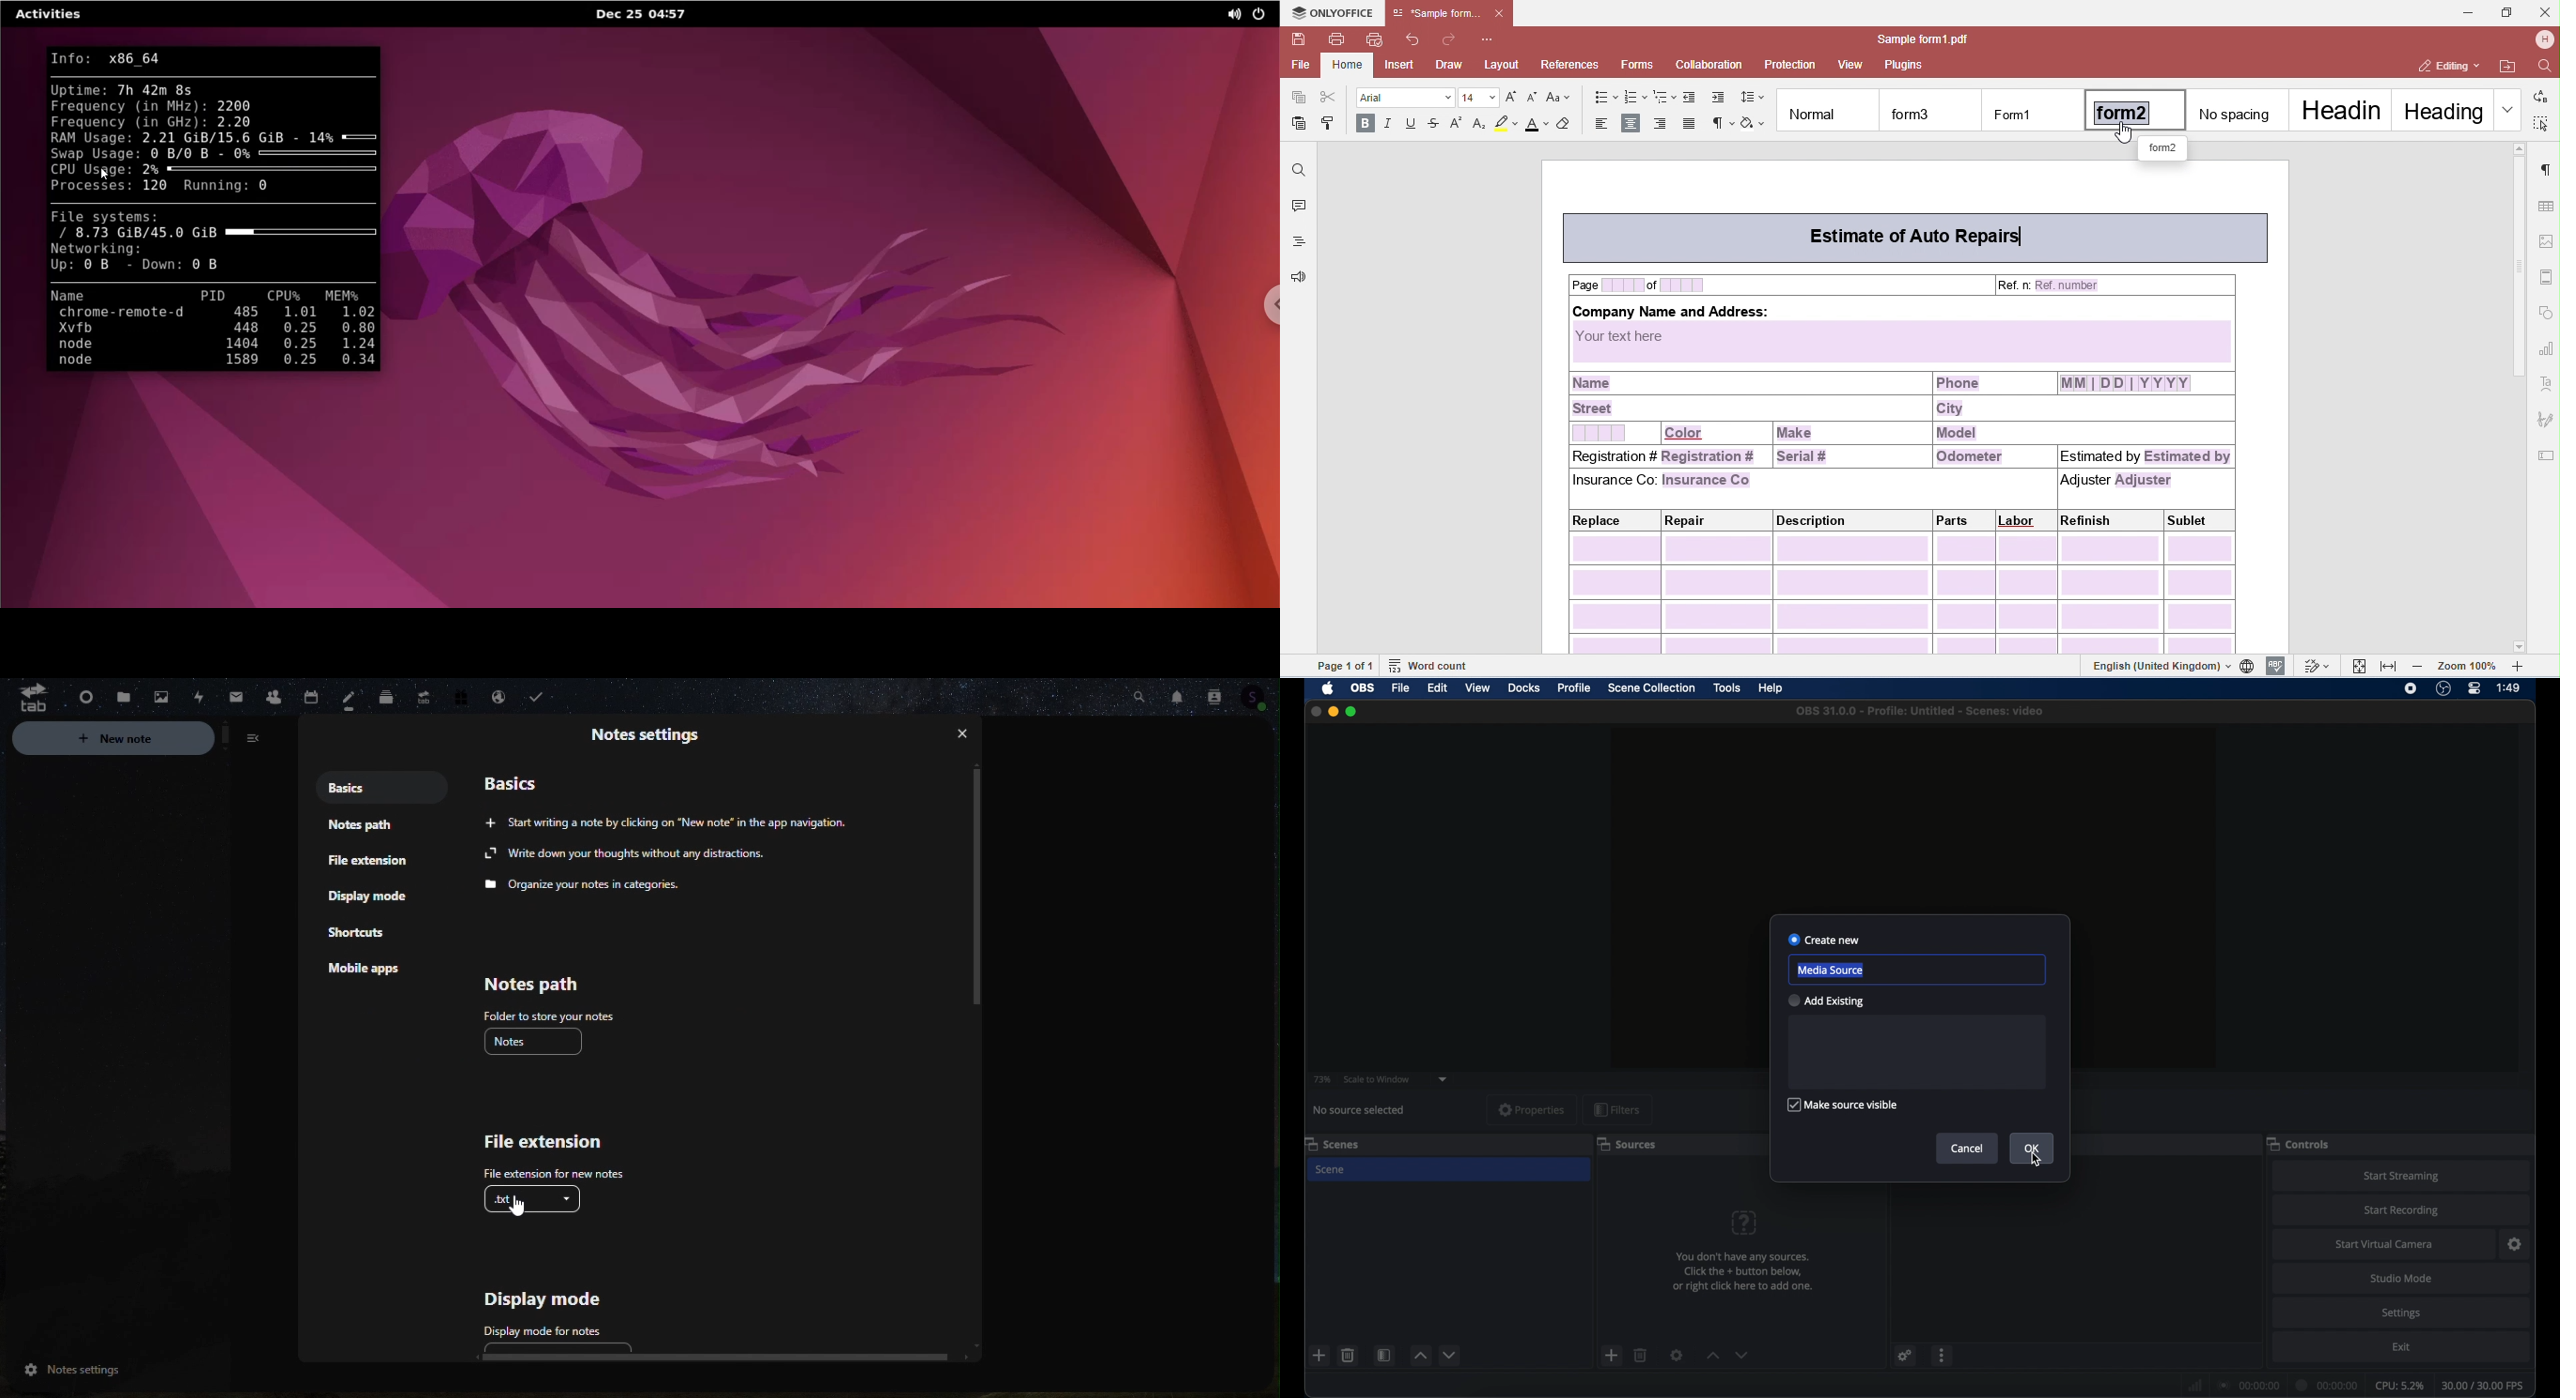  Describe the element at coordinates (2409, 689) in the screenshot. I see `screen recorder icon` at that location.